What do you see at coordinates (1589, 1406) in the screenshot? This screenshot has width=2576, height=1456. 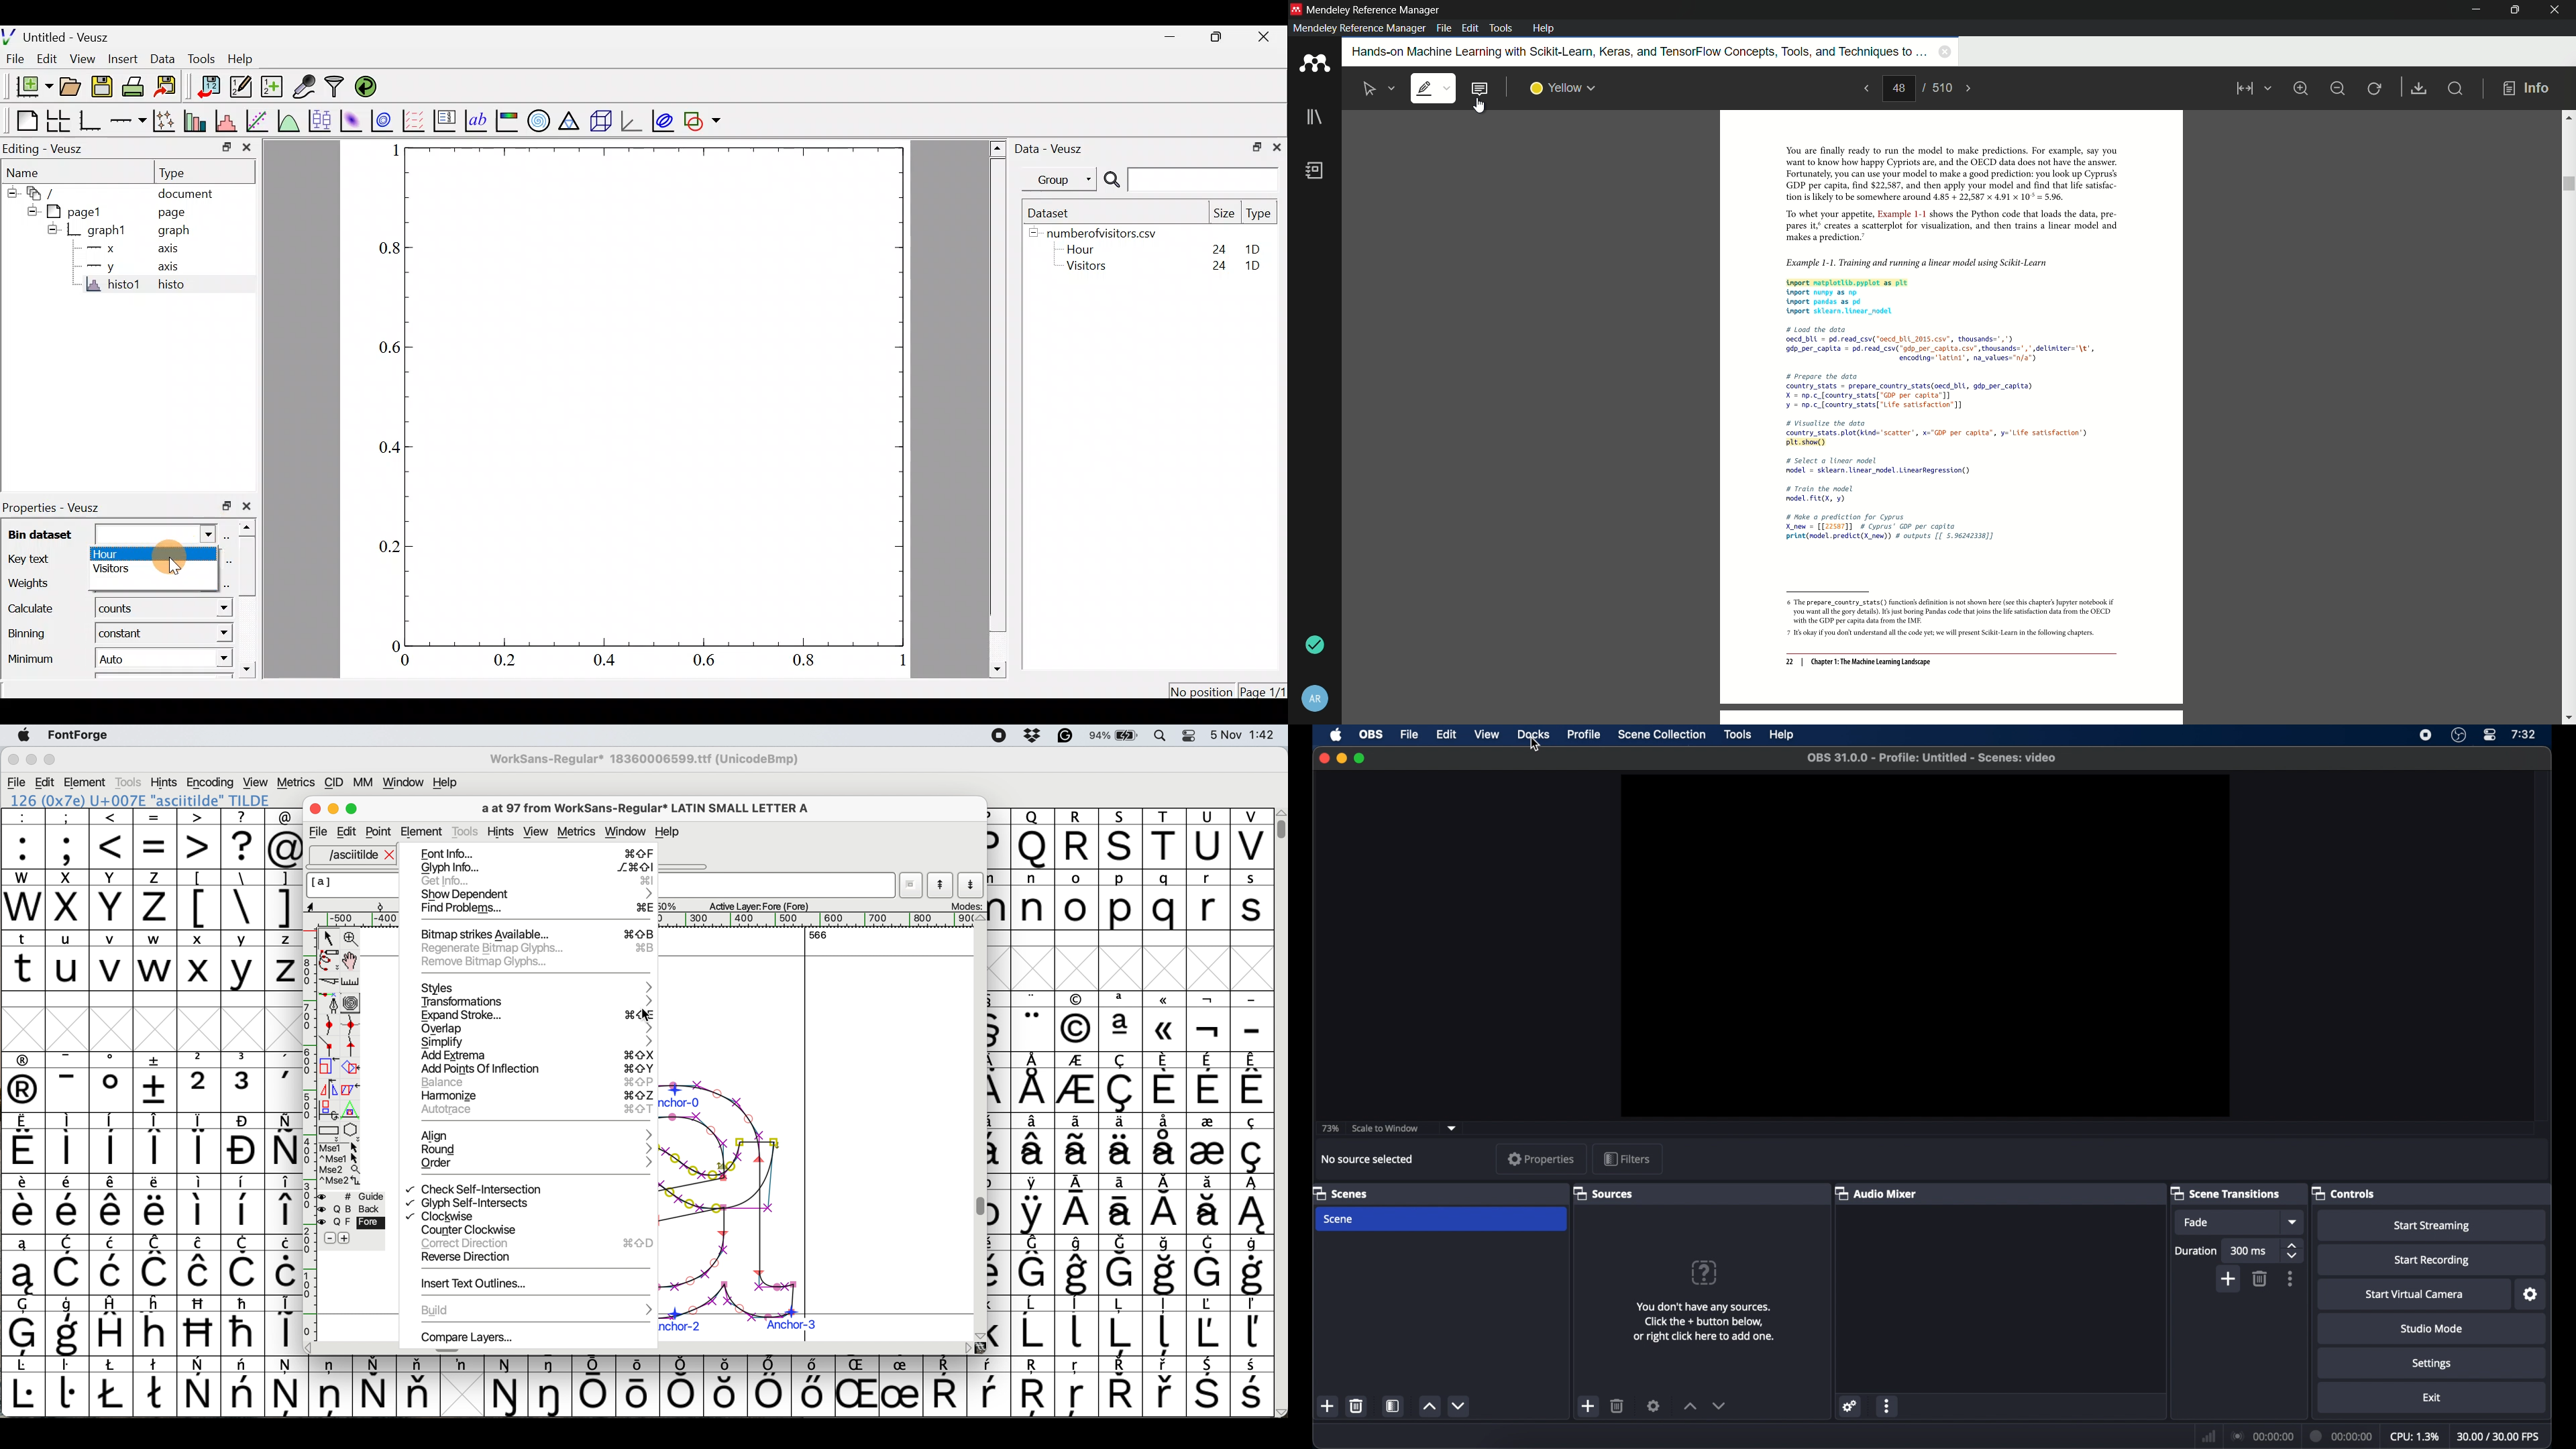 I see `add` at bounding box center [1589, 1406].